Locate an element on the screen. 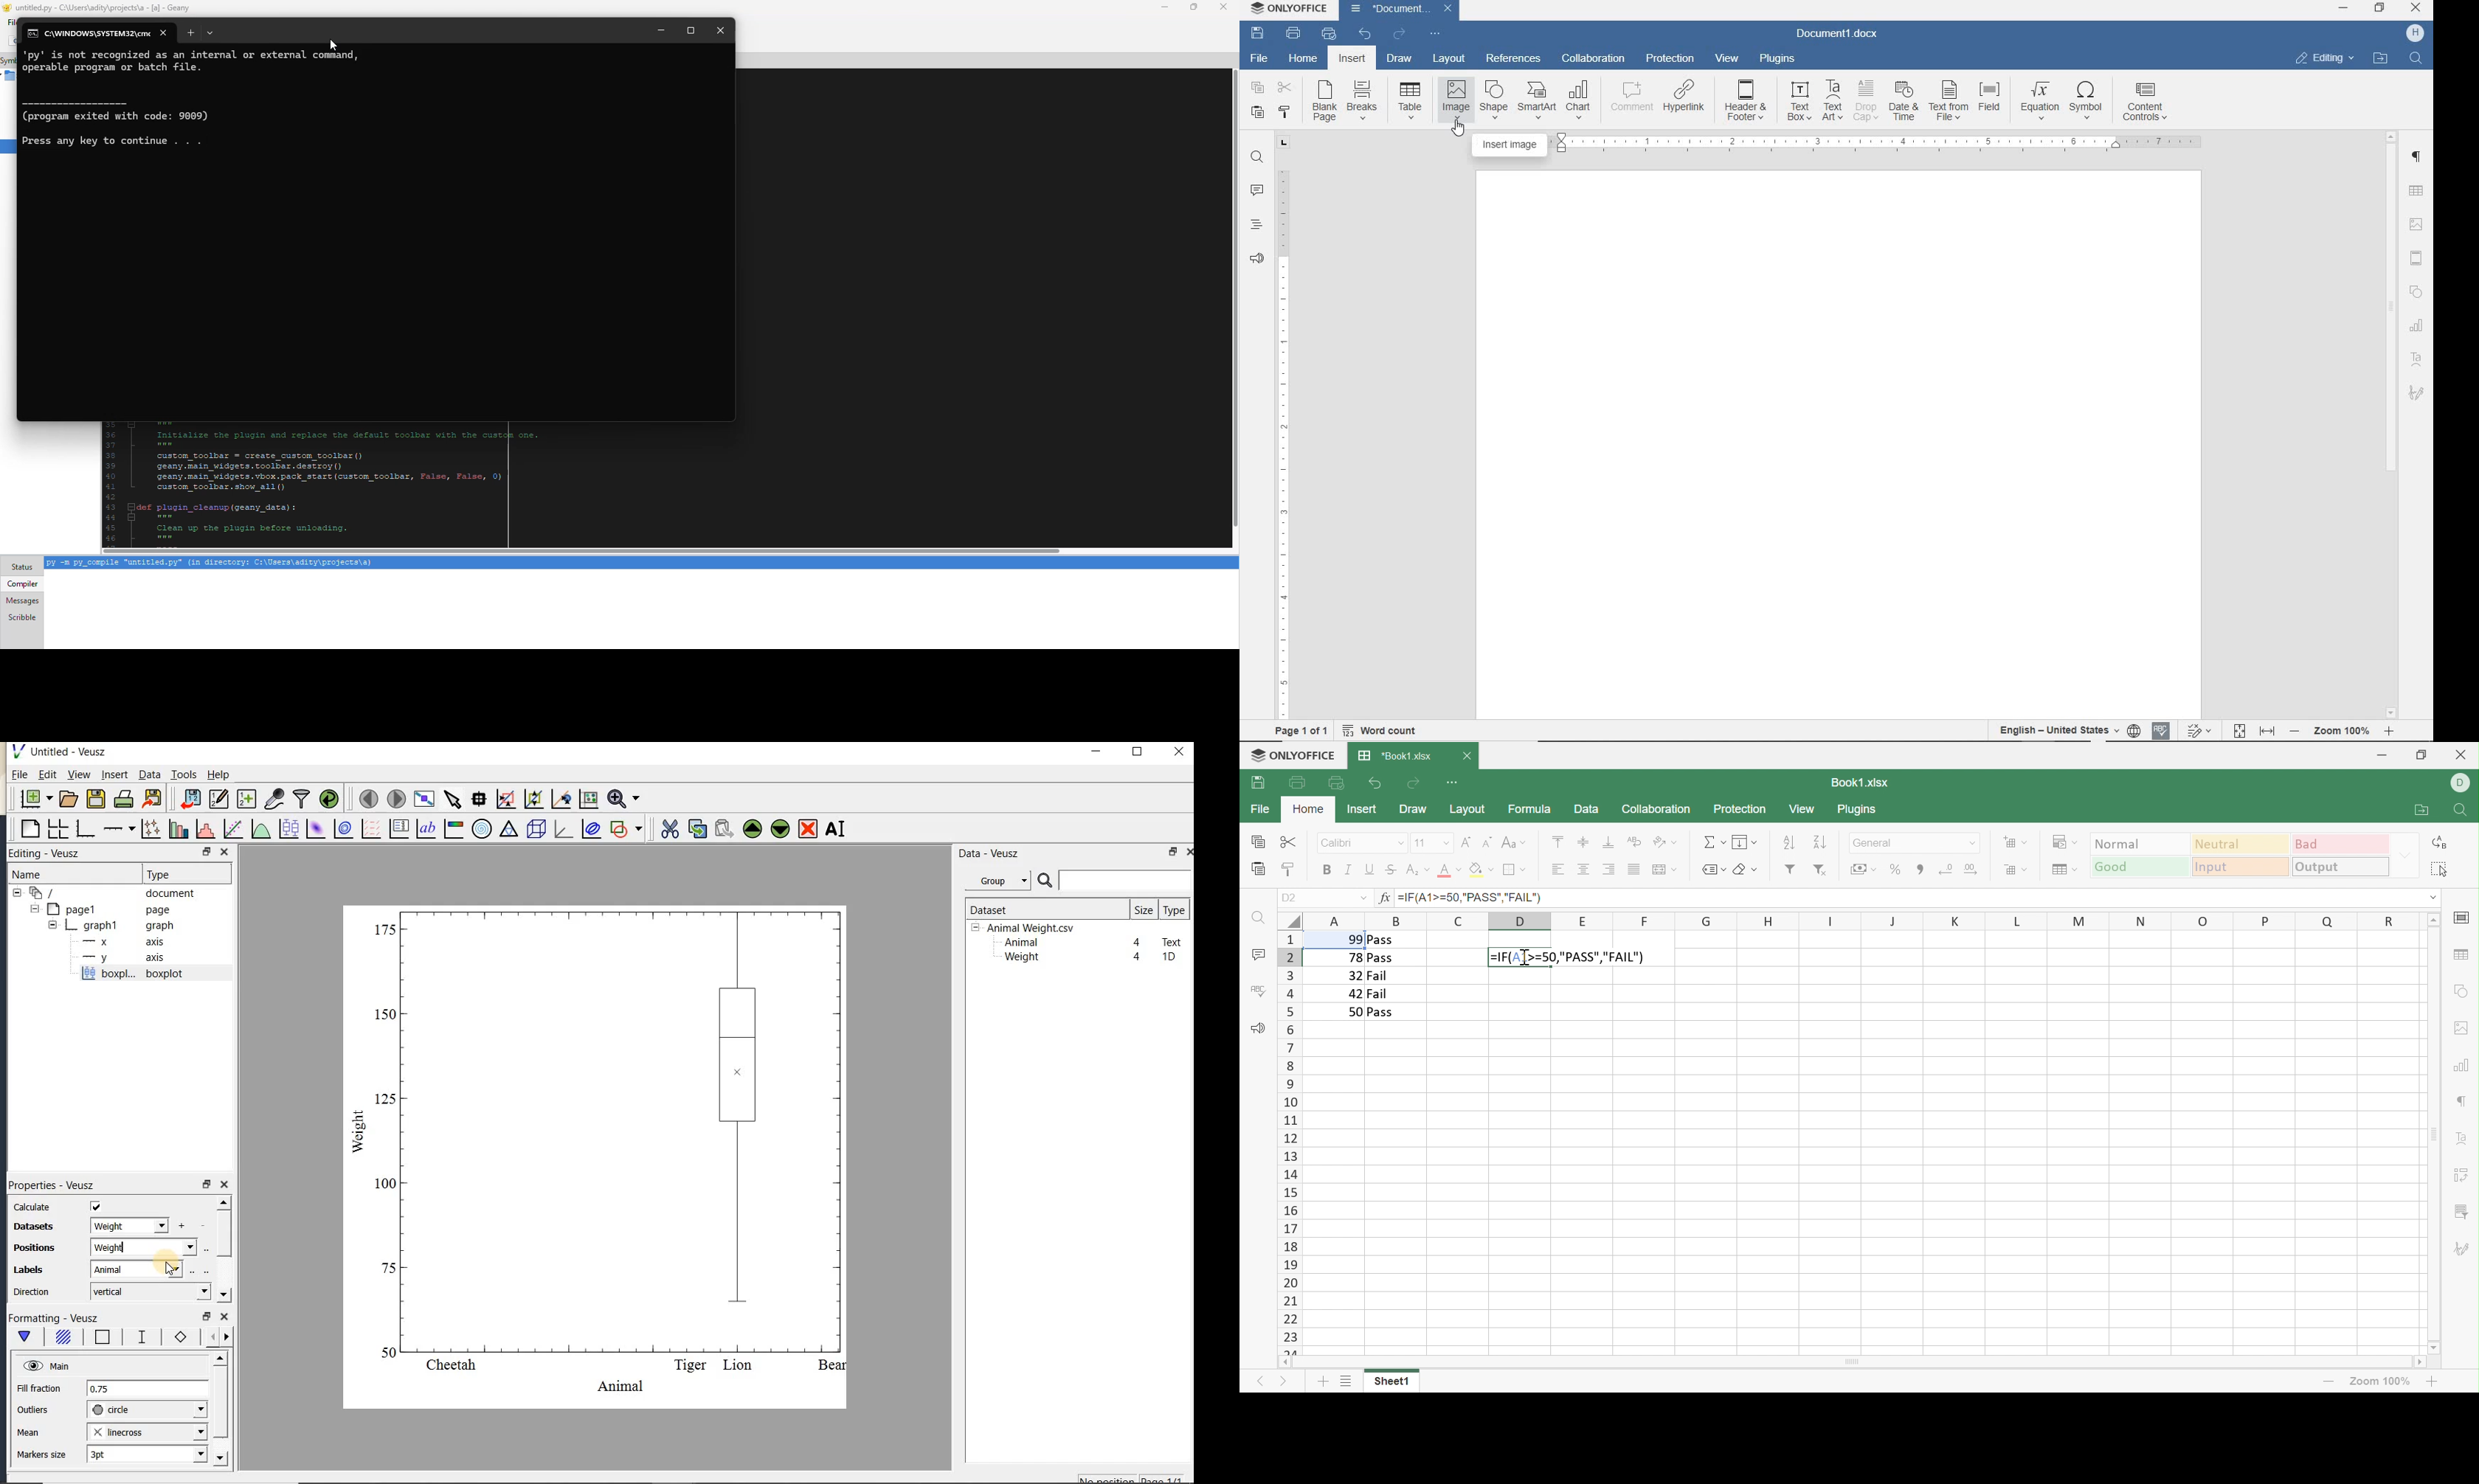 The height and width of the screenshot is (1484, 2492). scrollbar is located at coordinates (223, 1249).